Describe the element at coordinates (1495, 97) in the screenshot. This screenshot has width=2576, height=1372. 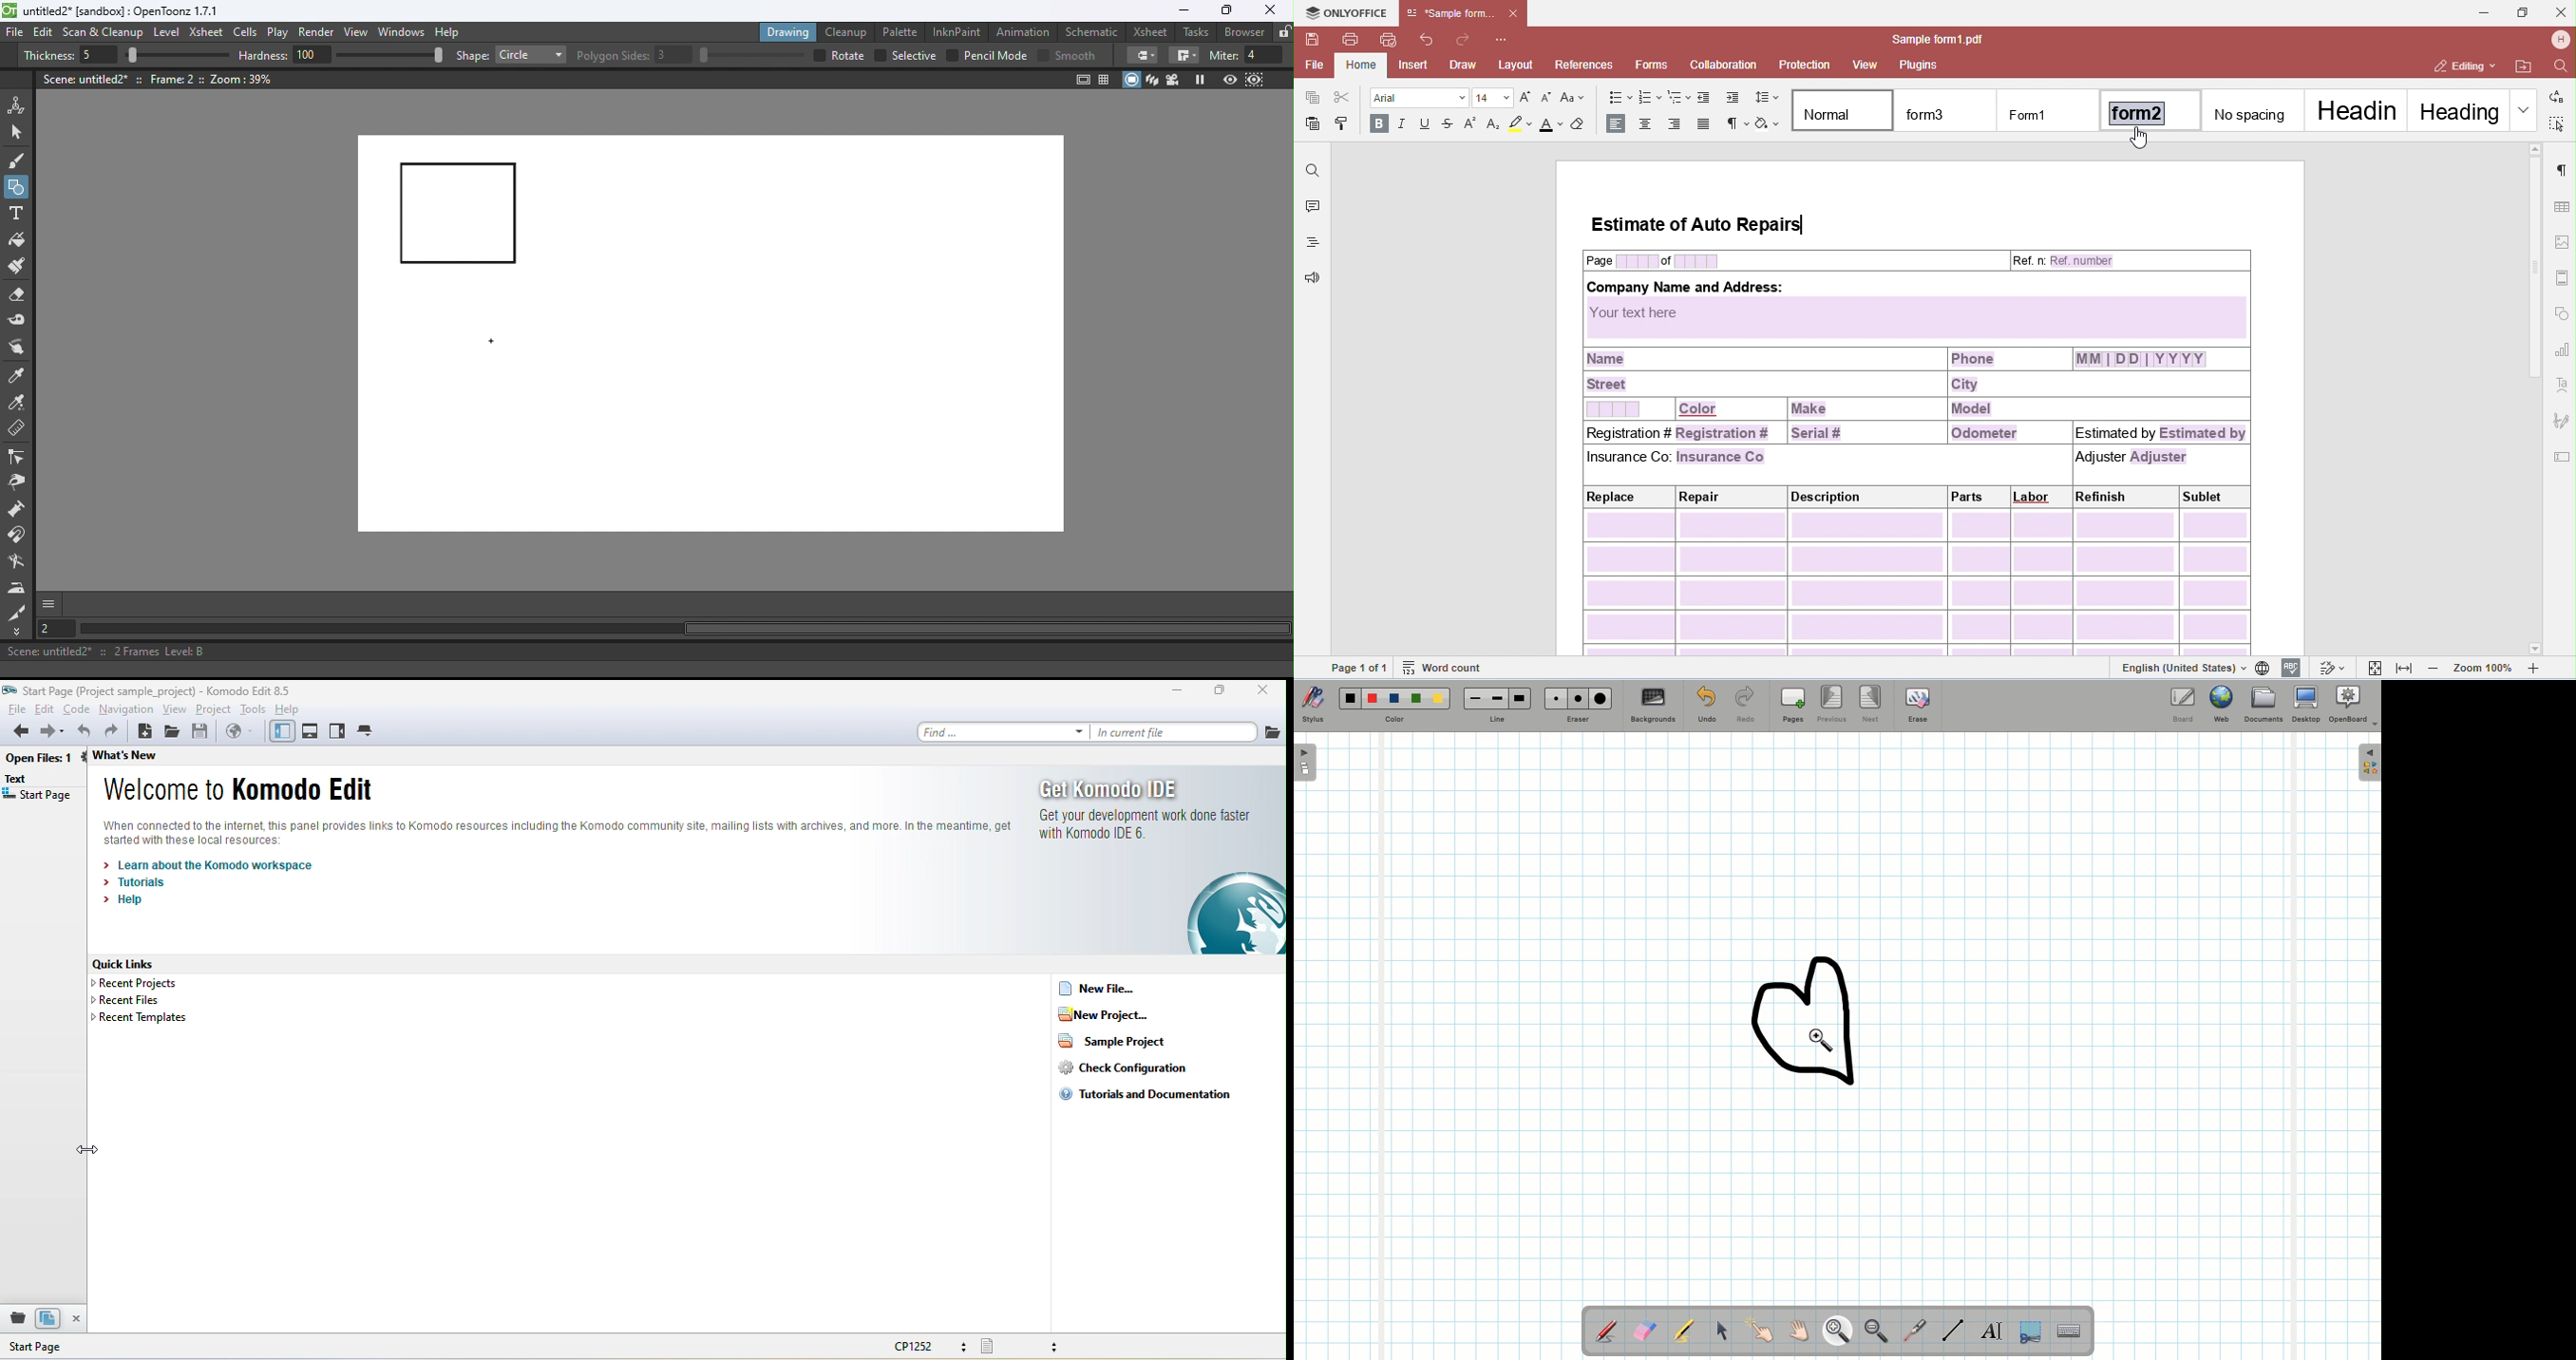
I see `font size` at that location.